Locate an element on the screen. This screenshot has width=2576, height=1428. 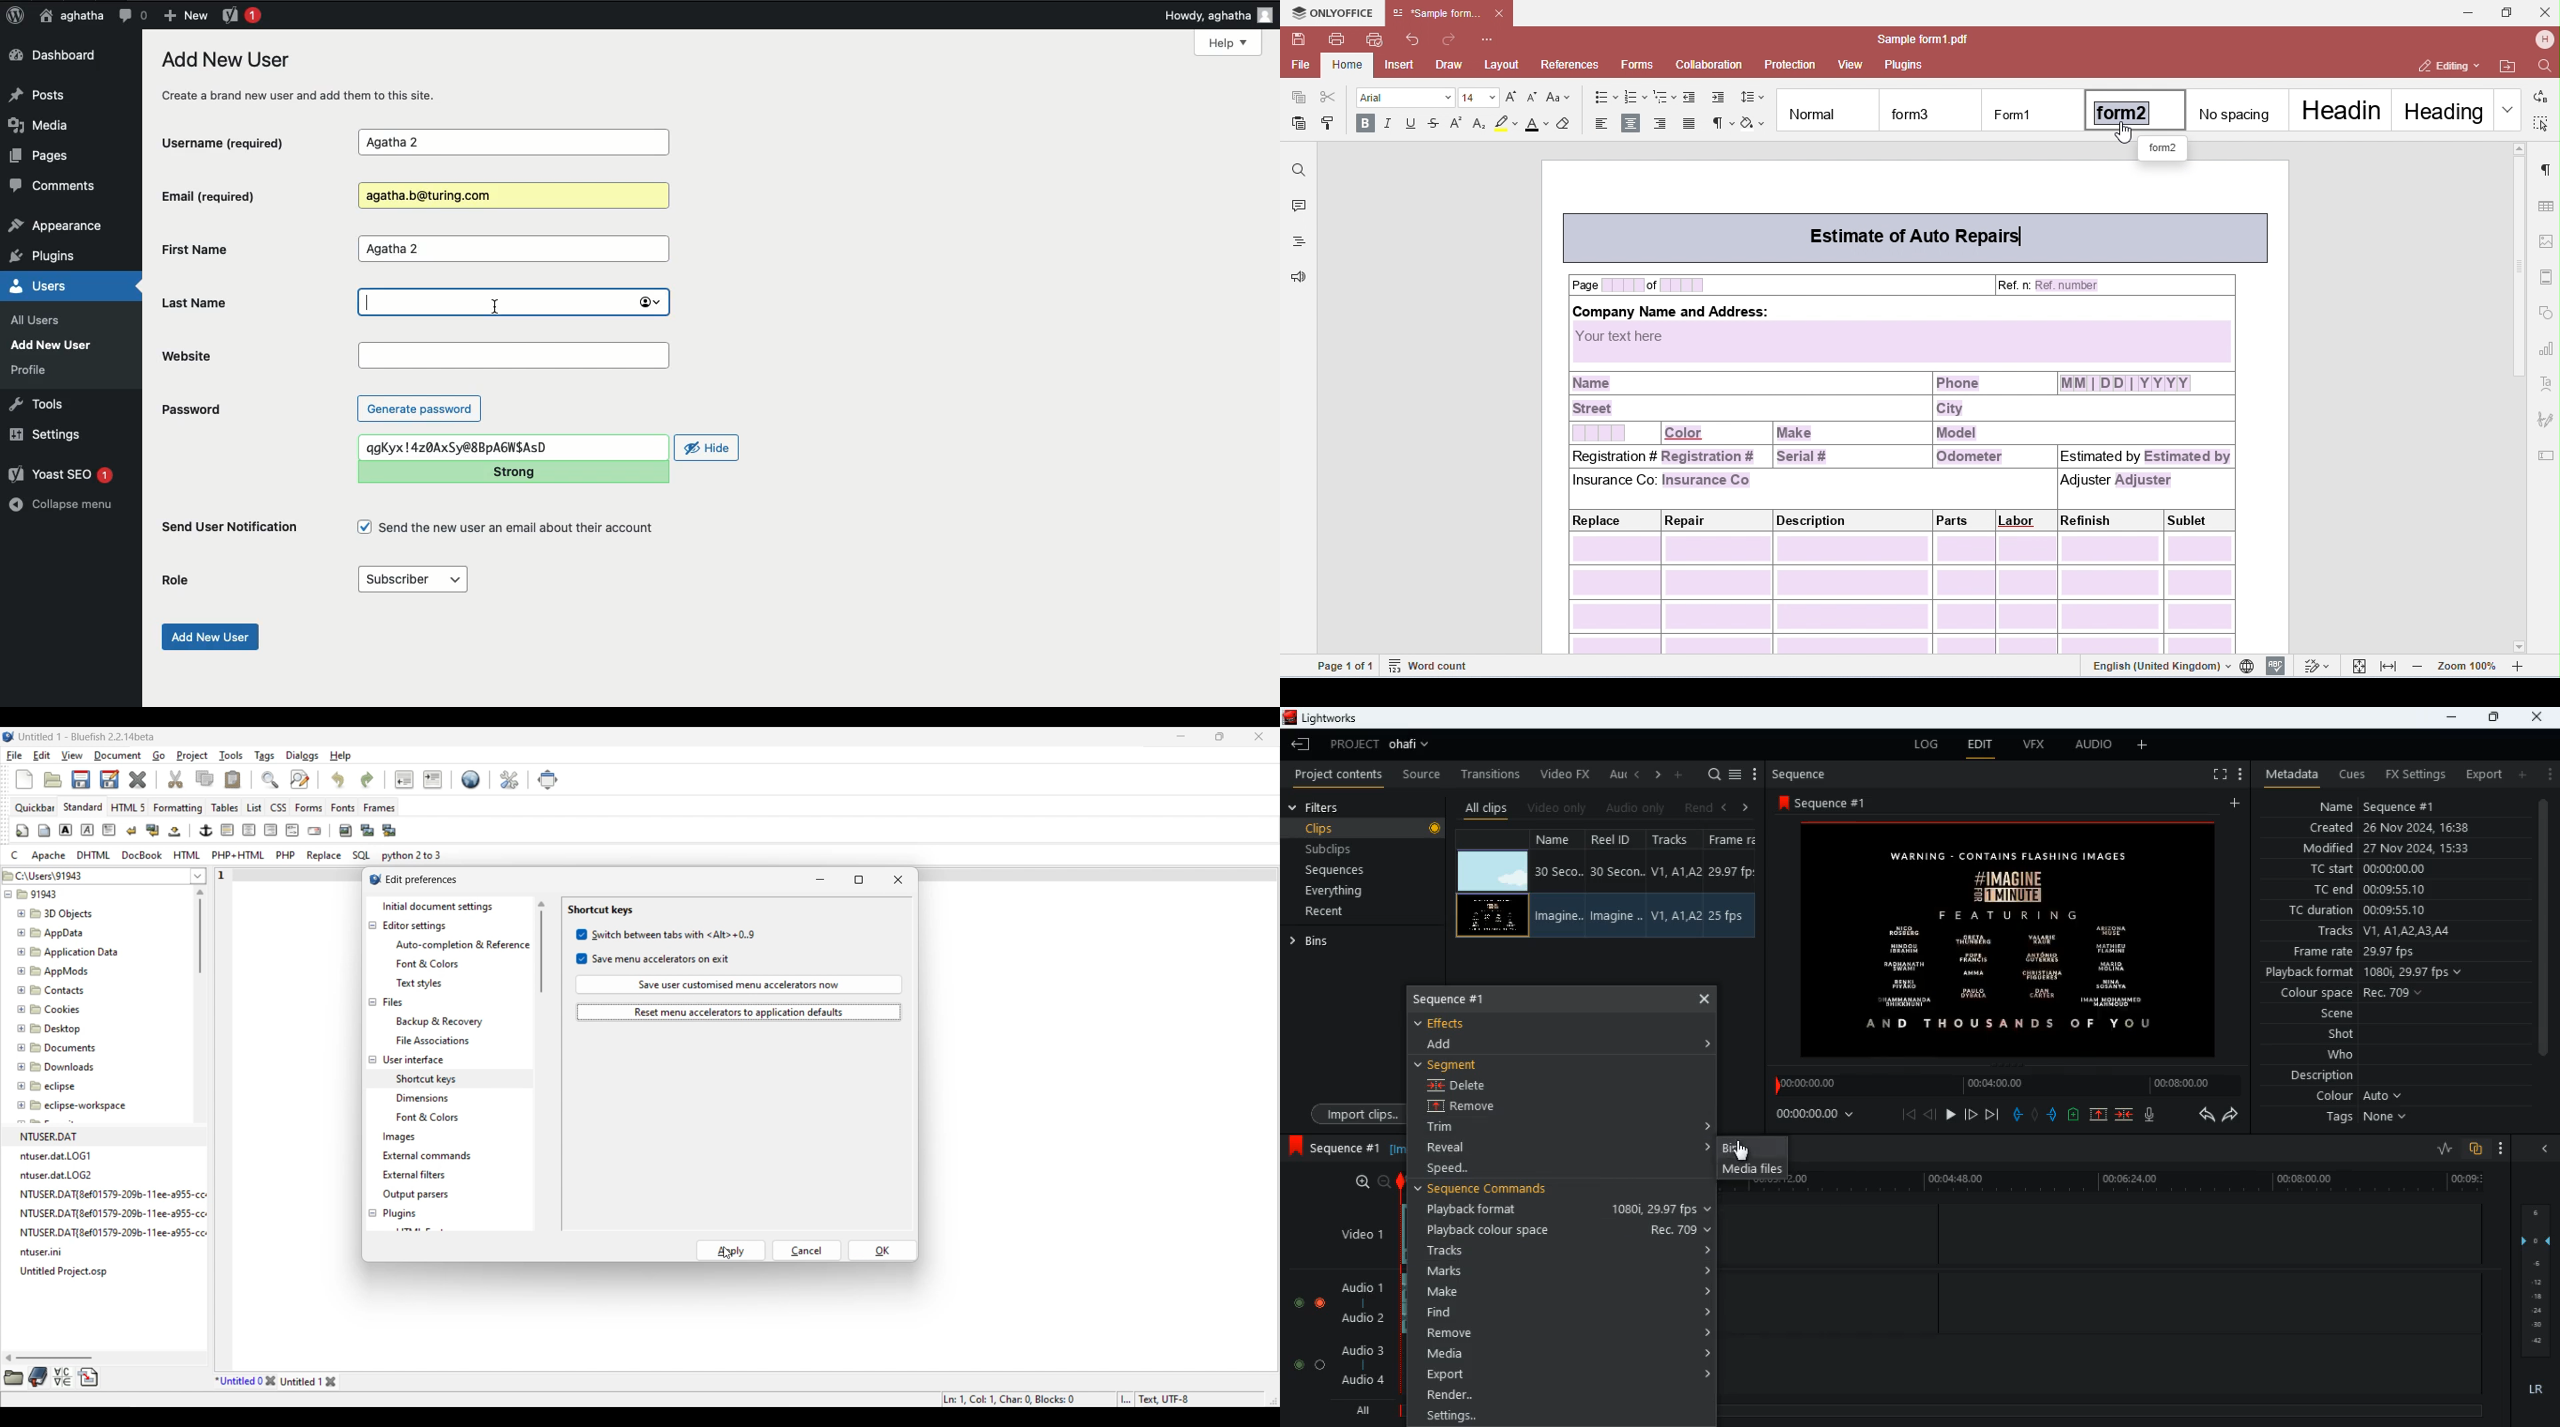
shot is located at coordinates (2341, 1035).